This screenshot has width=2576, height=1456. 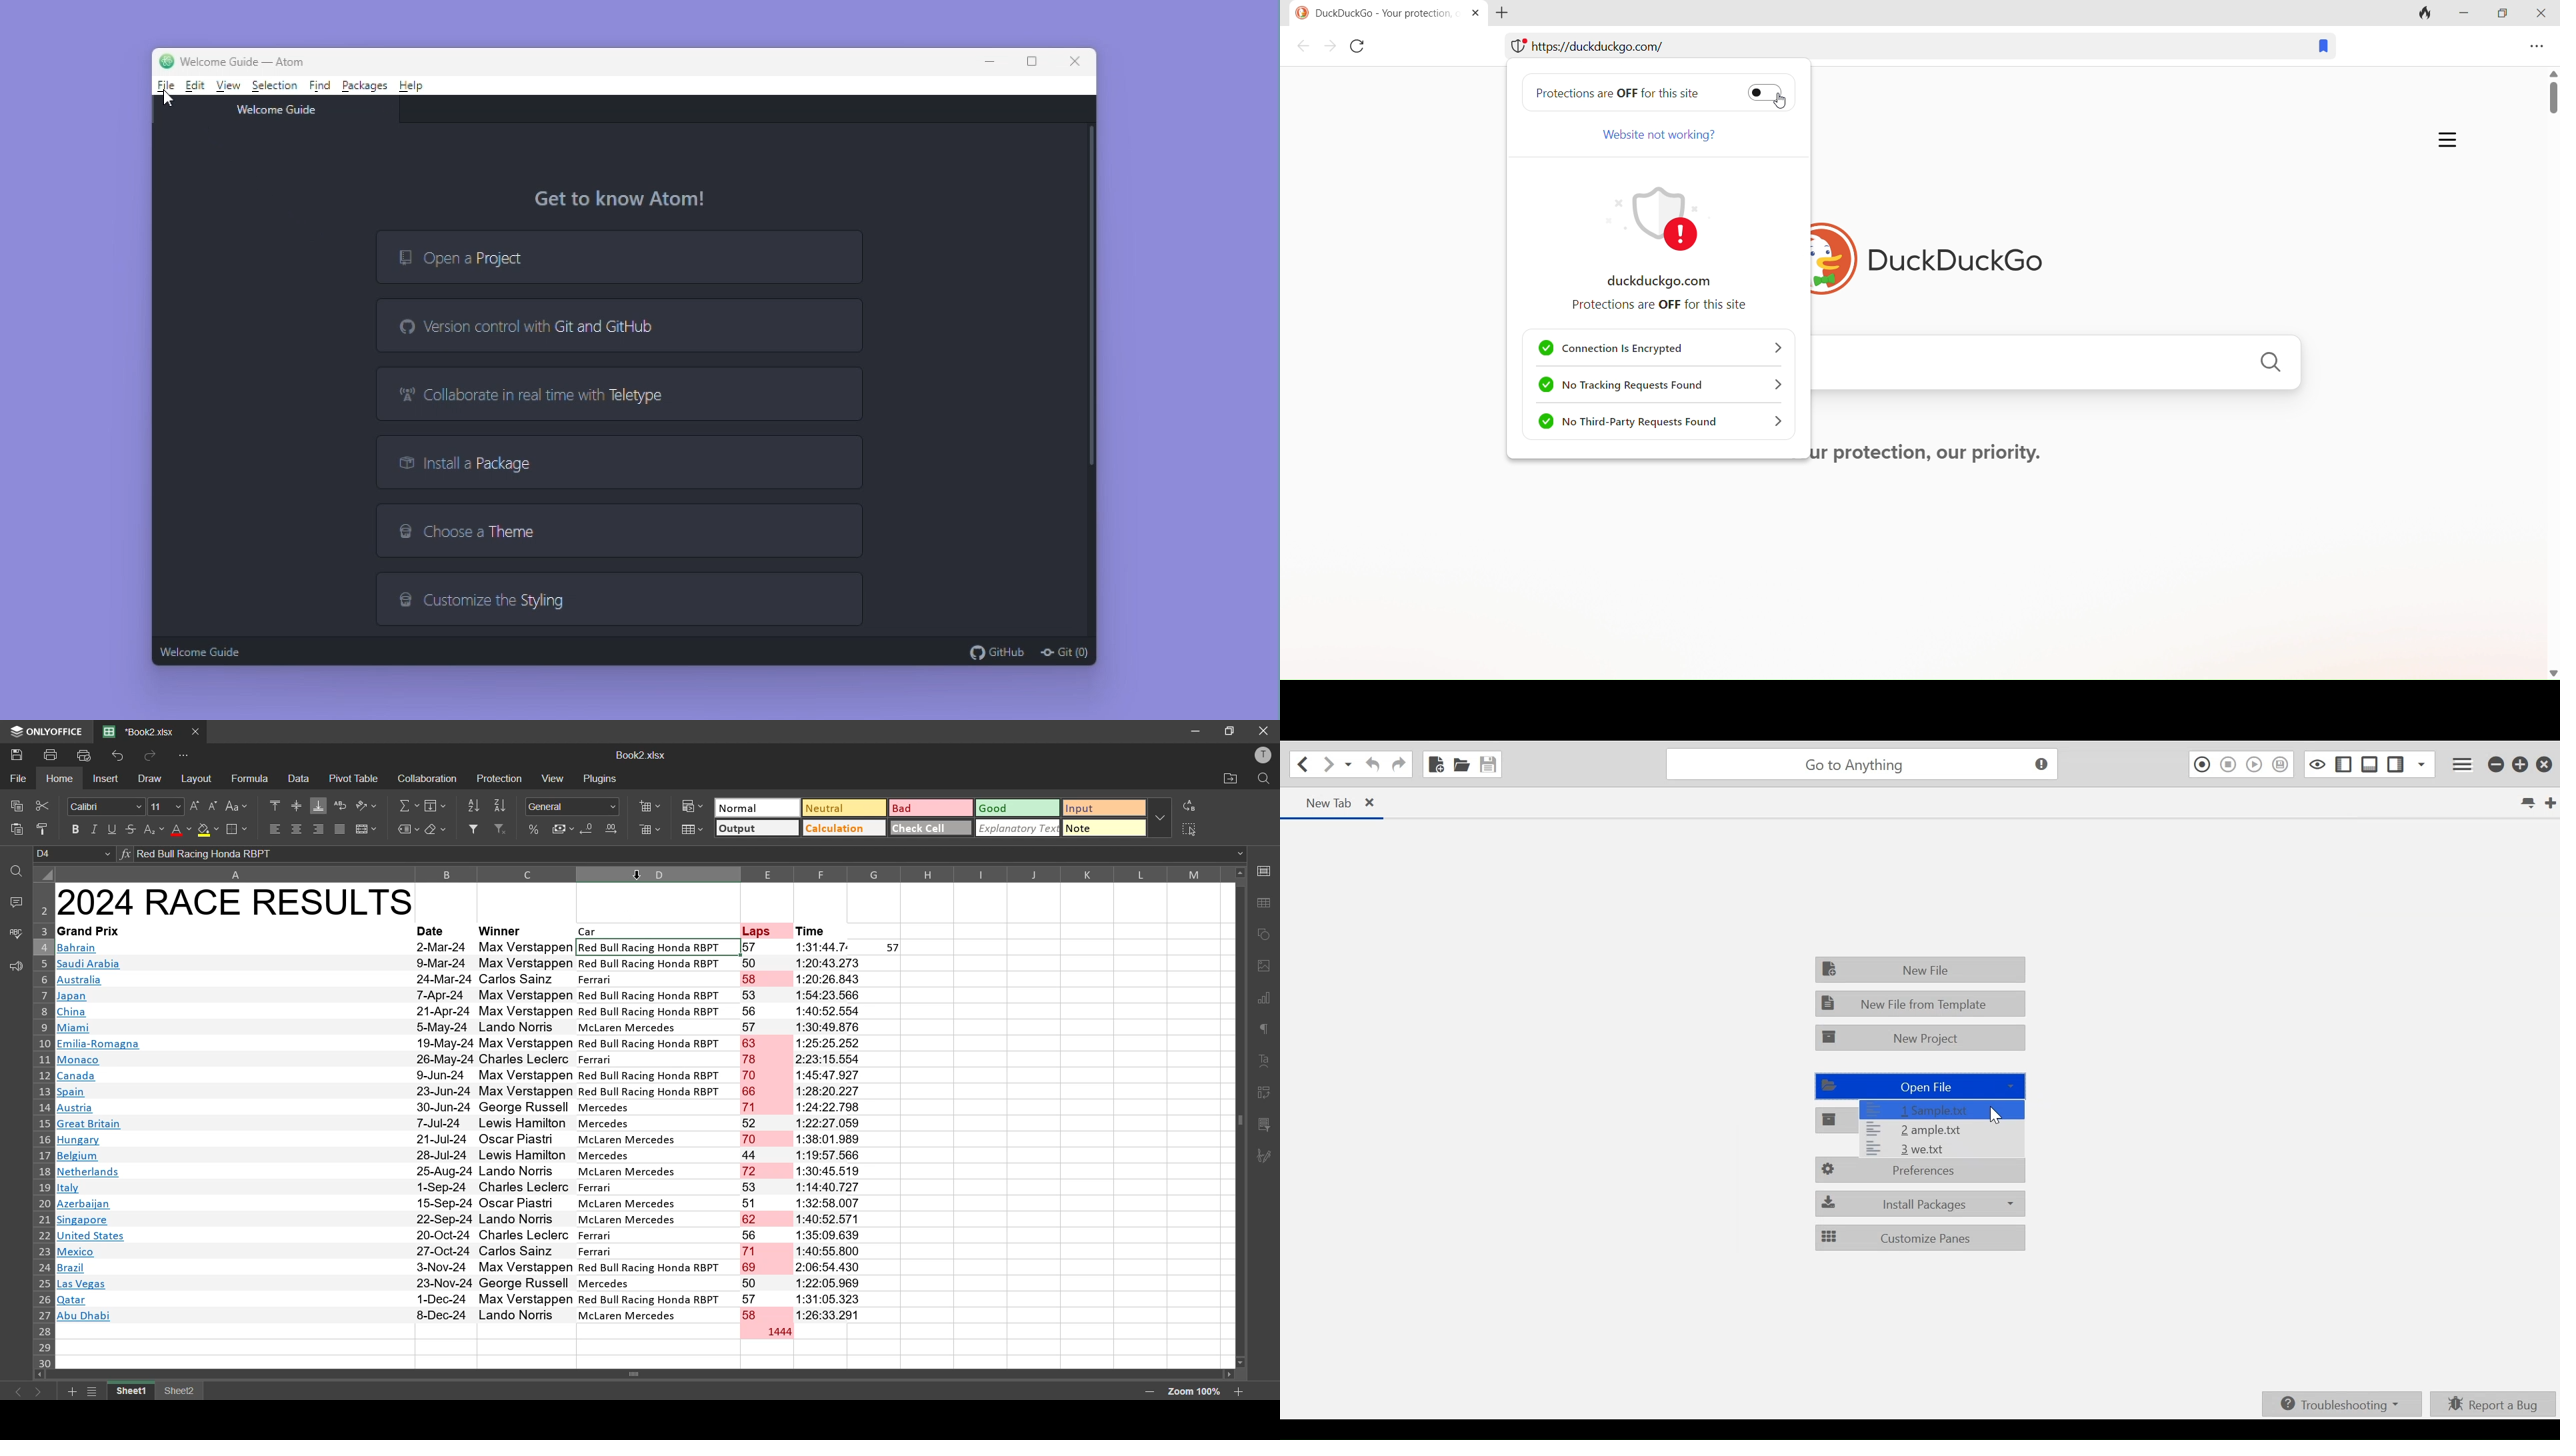 I want to click on close, so click(x=2541, y=14).